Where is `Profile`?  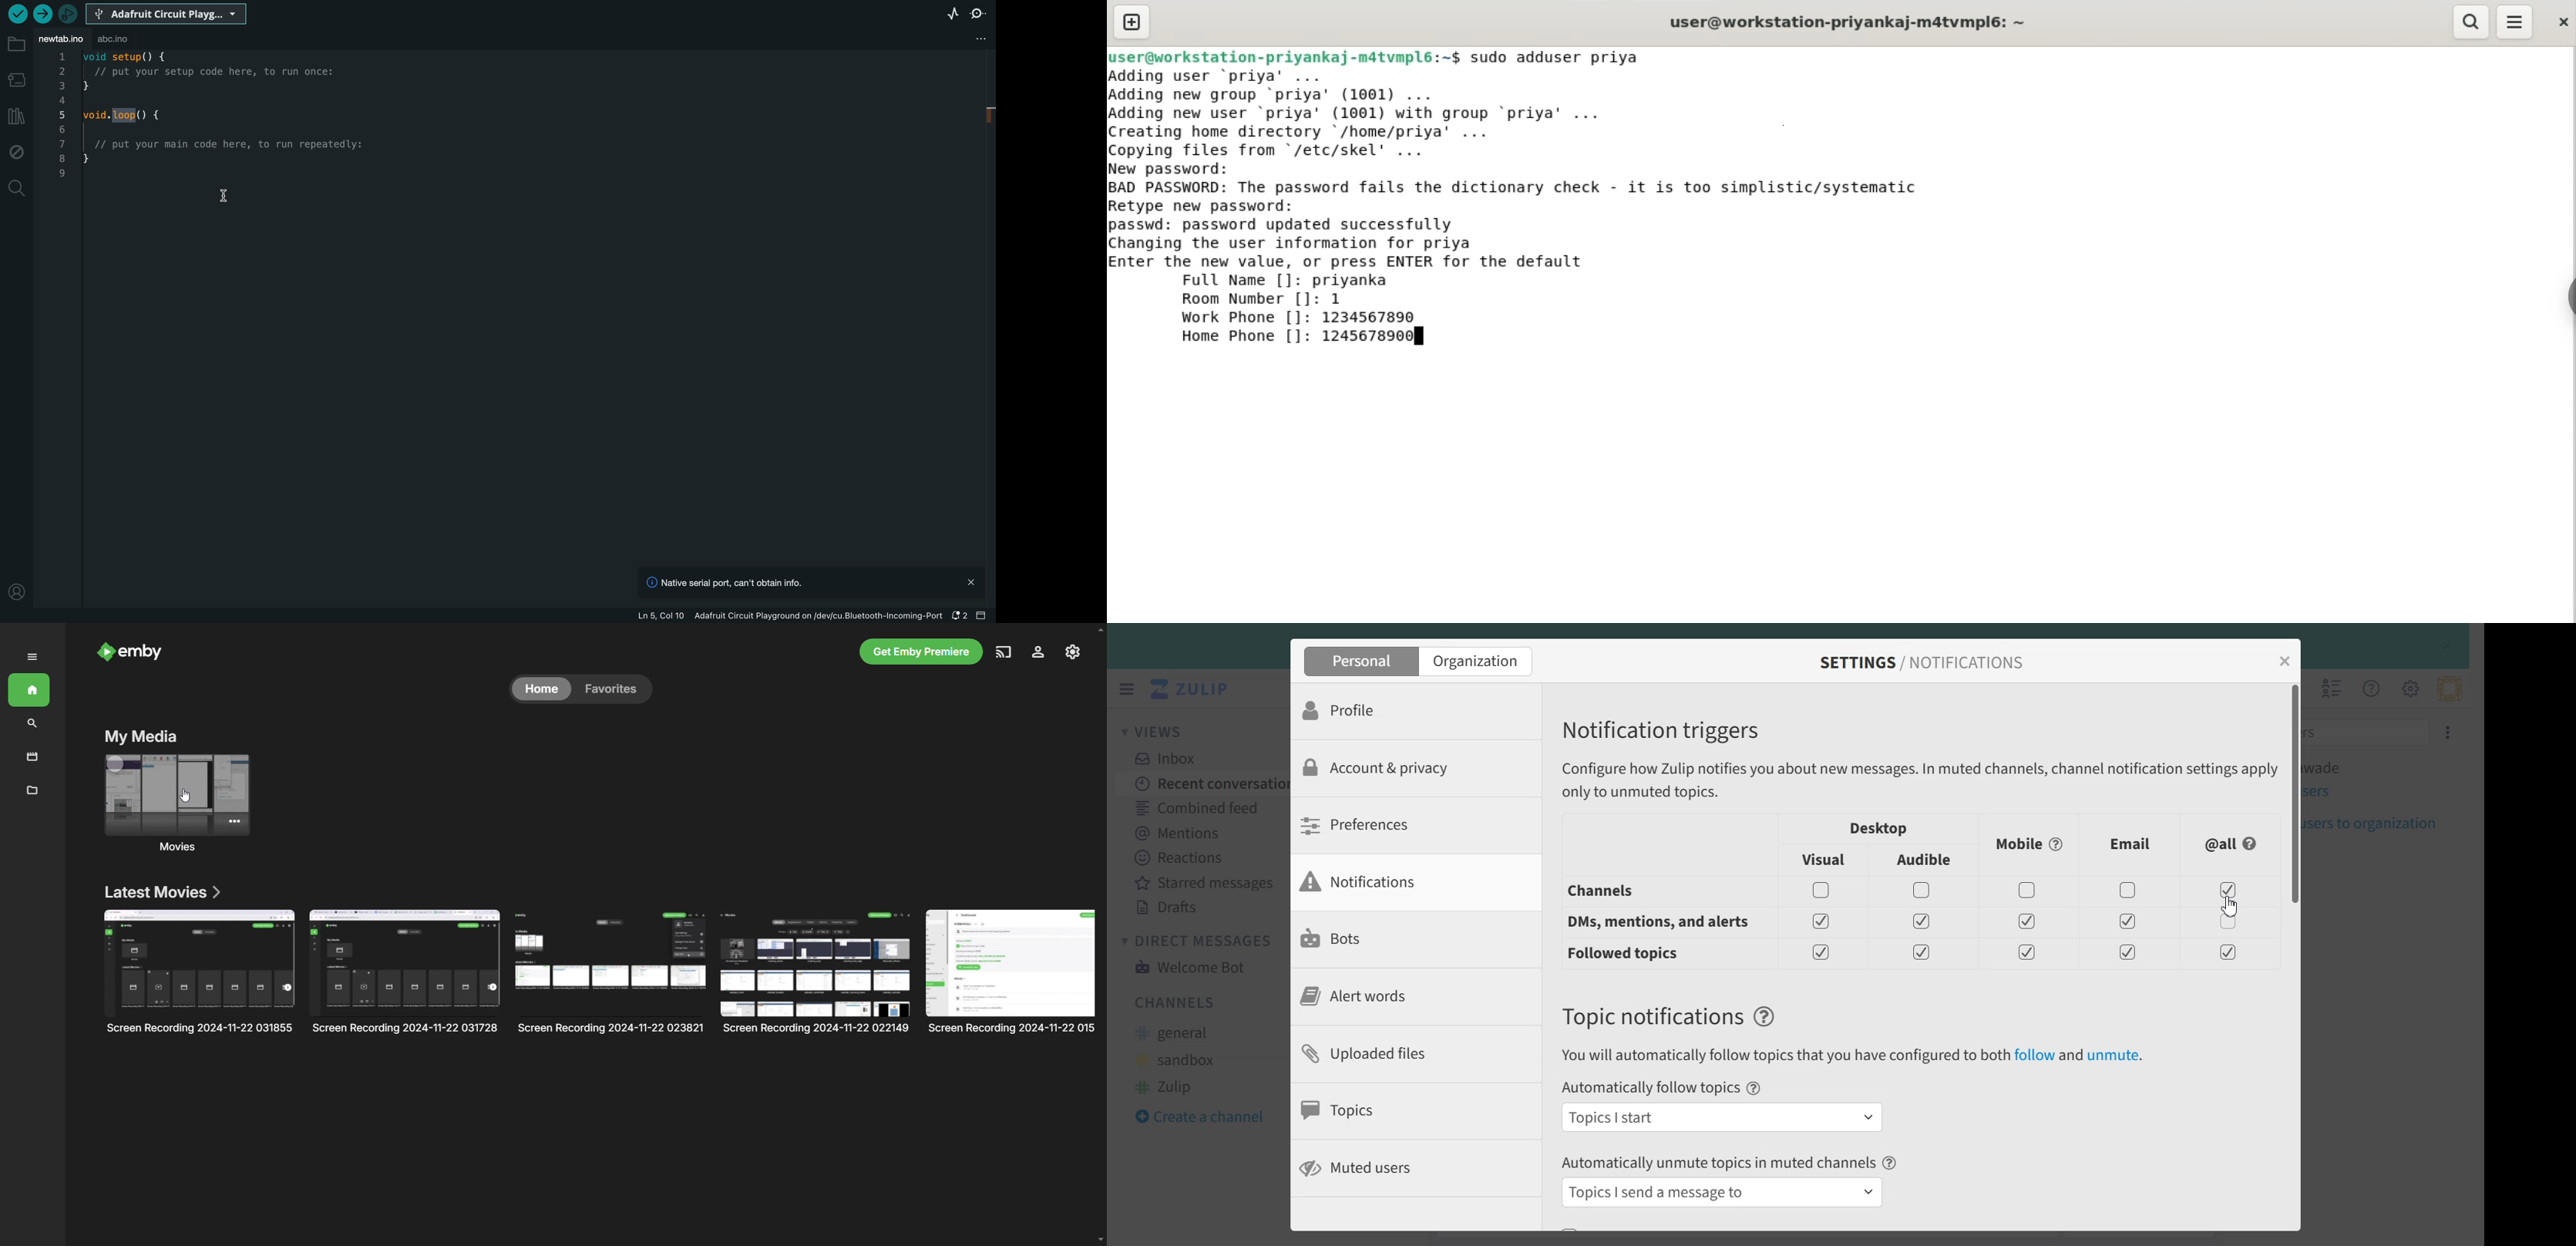
Profile is located at coordinates (1399, 711).